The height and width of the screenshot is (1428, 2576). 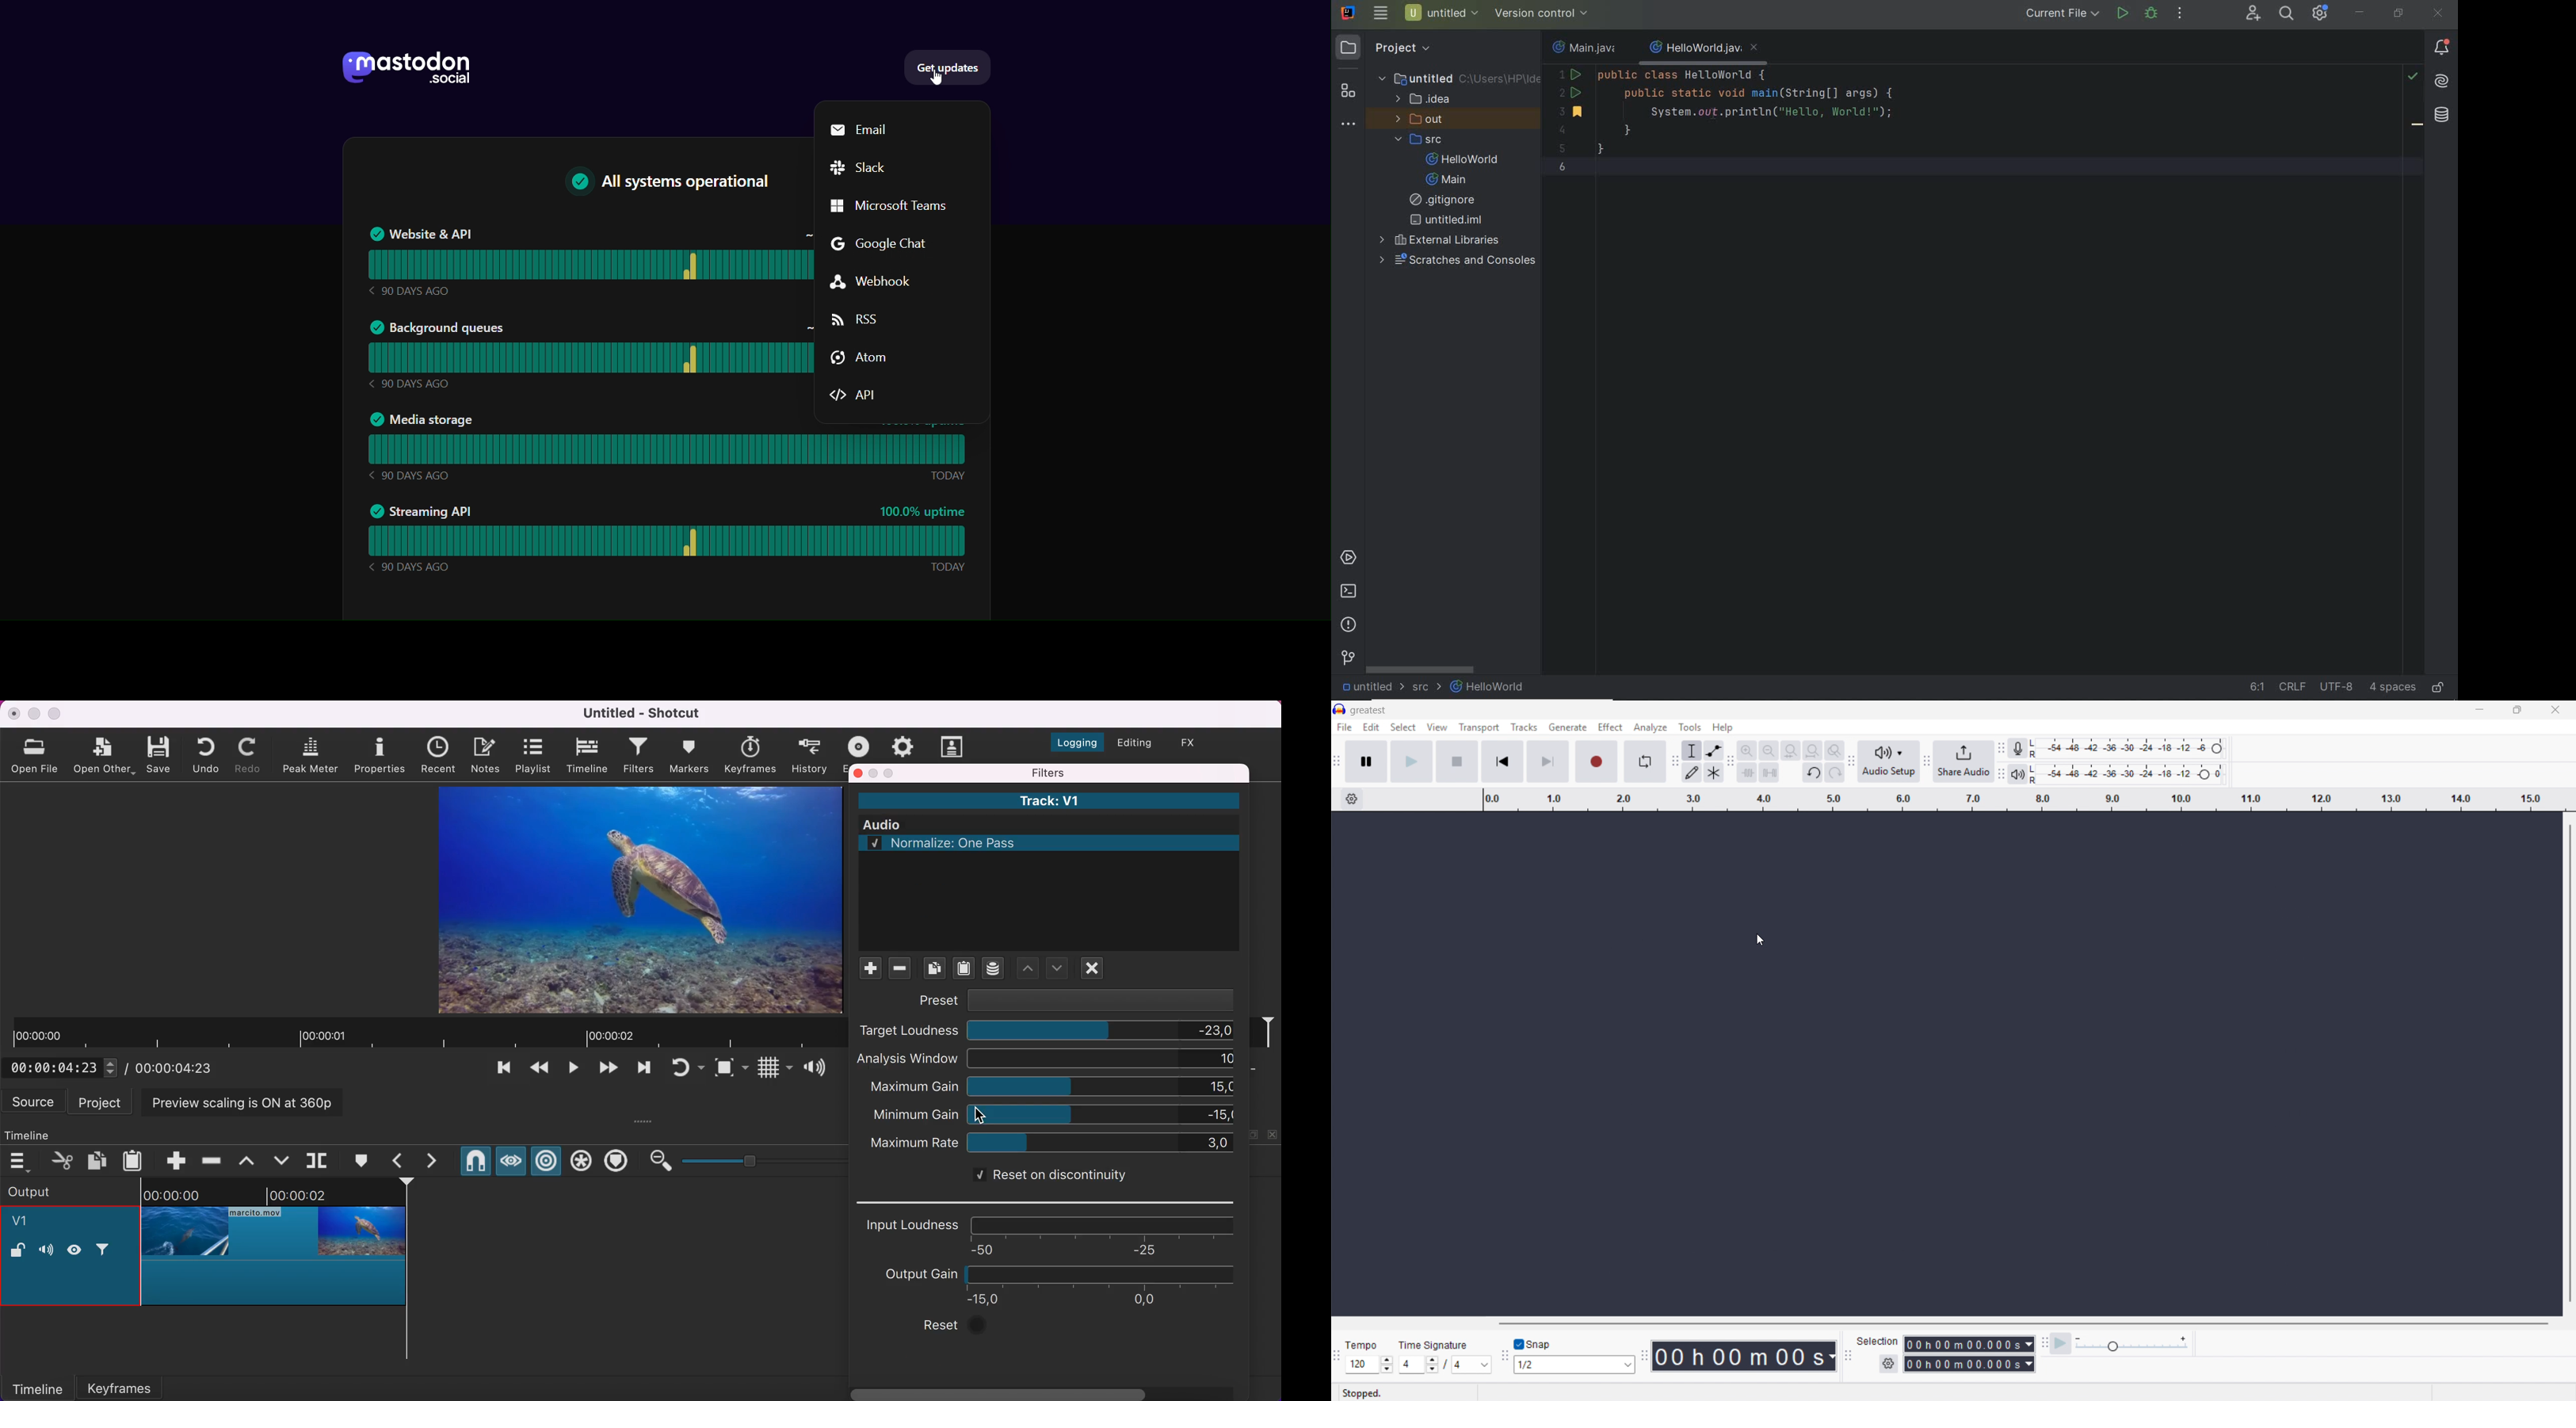 I want to click on reset, so click(x=958, y=1327).